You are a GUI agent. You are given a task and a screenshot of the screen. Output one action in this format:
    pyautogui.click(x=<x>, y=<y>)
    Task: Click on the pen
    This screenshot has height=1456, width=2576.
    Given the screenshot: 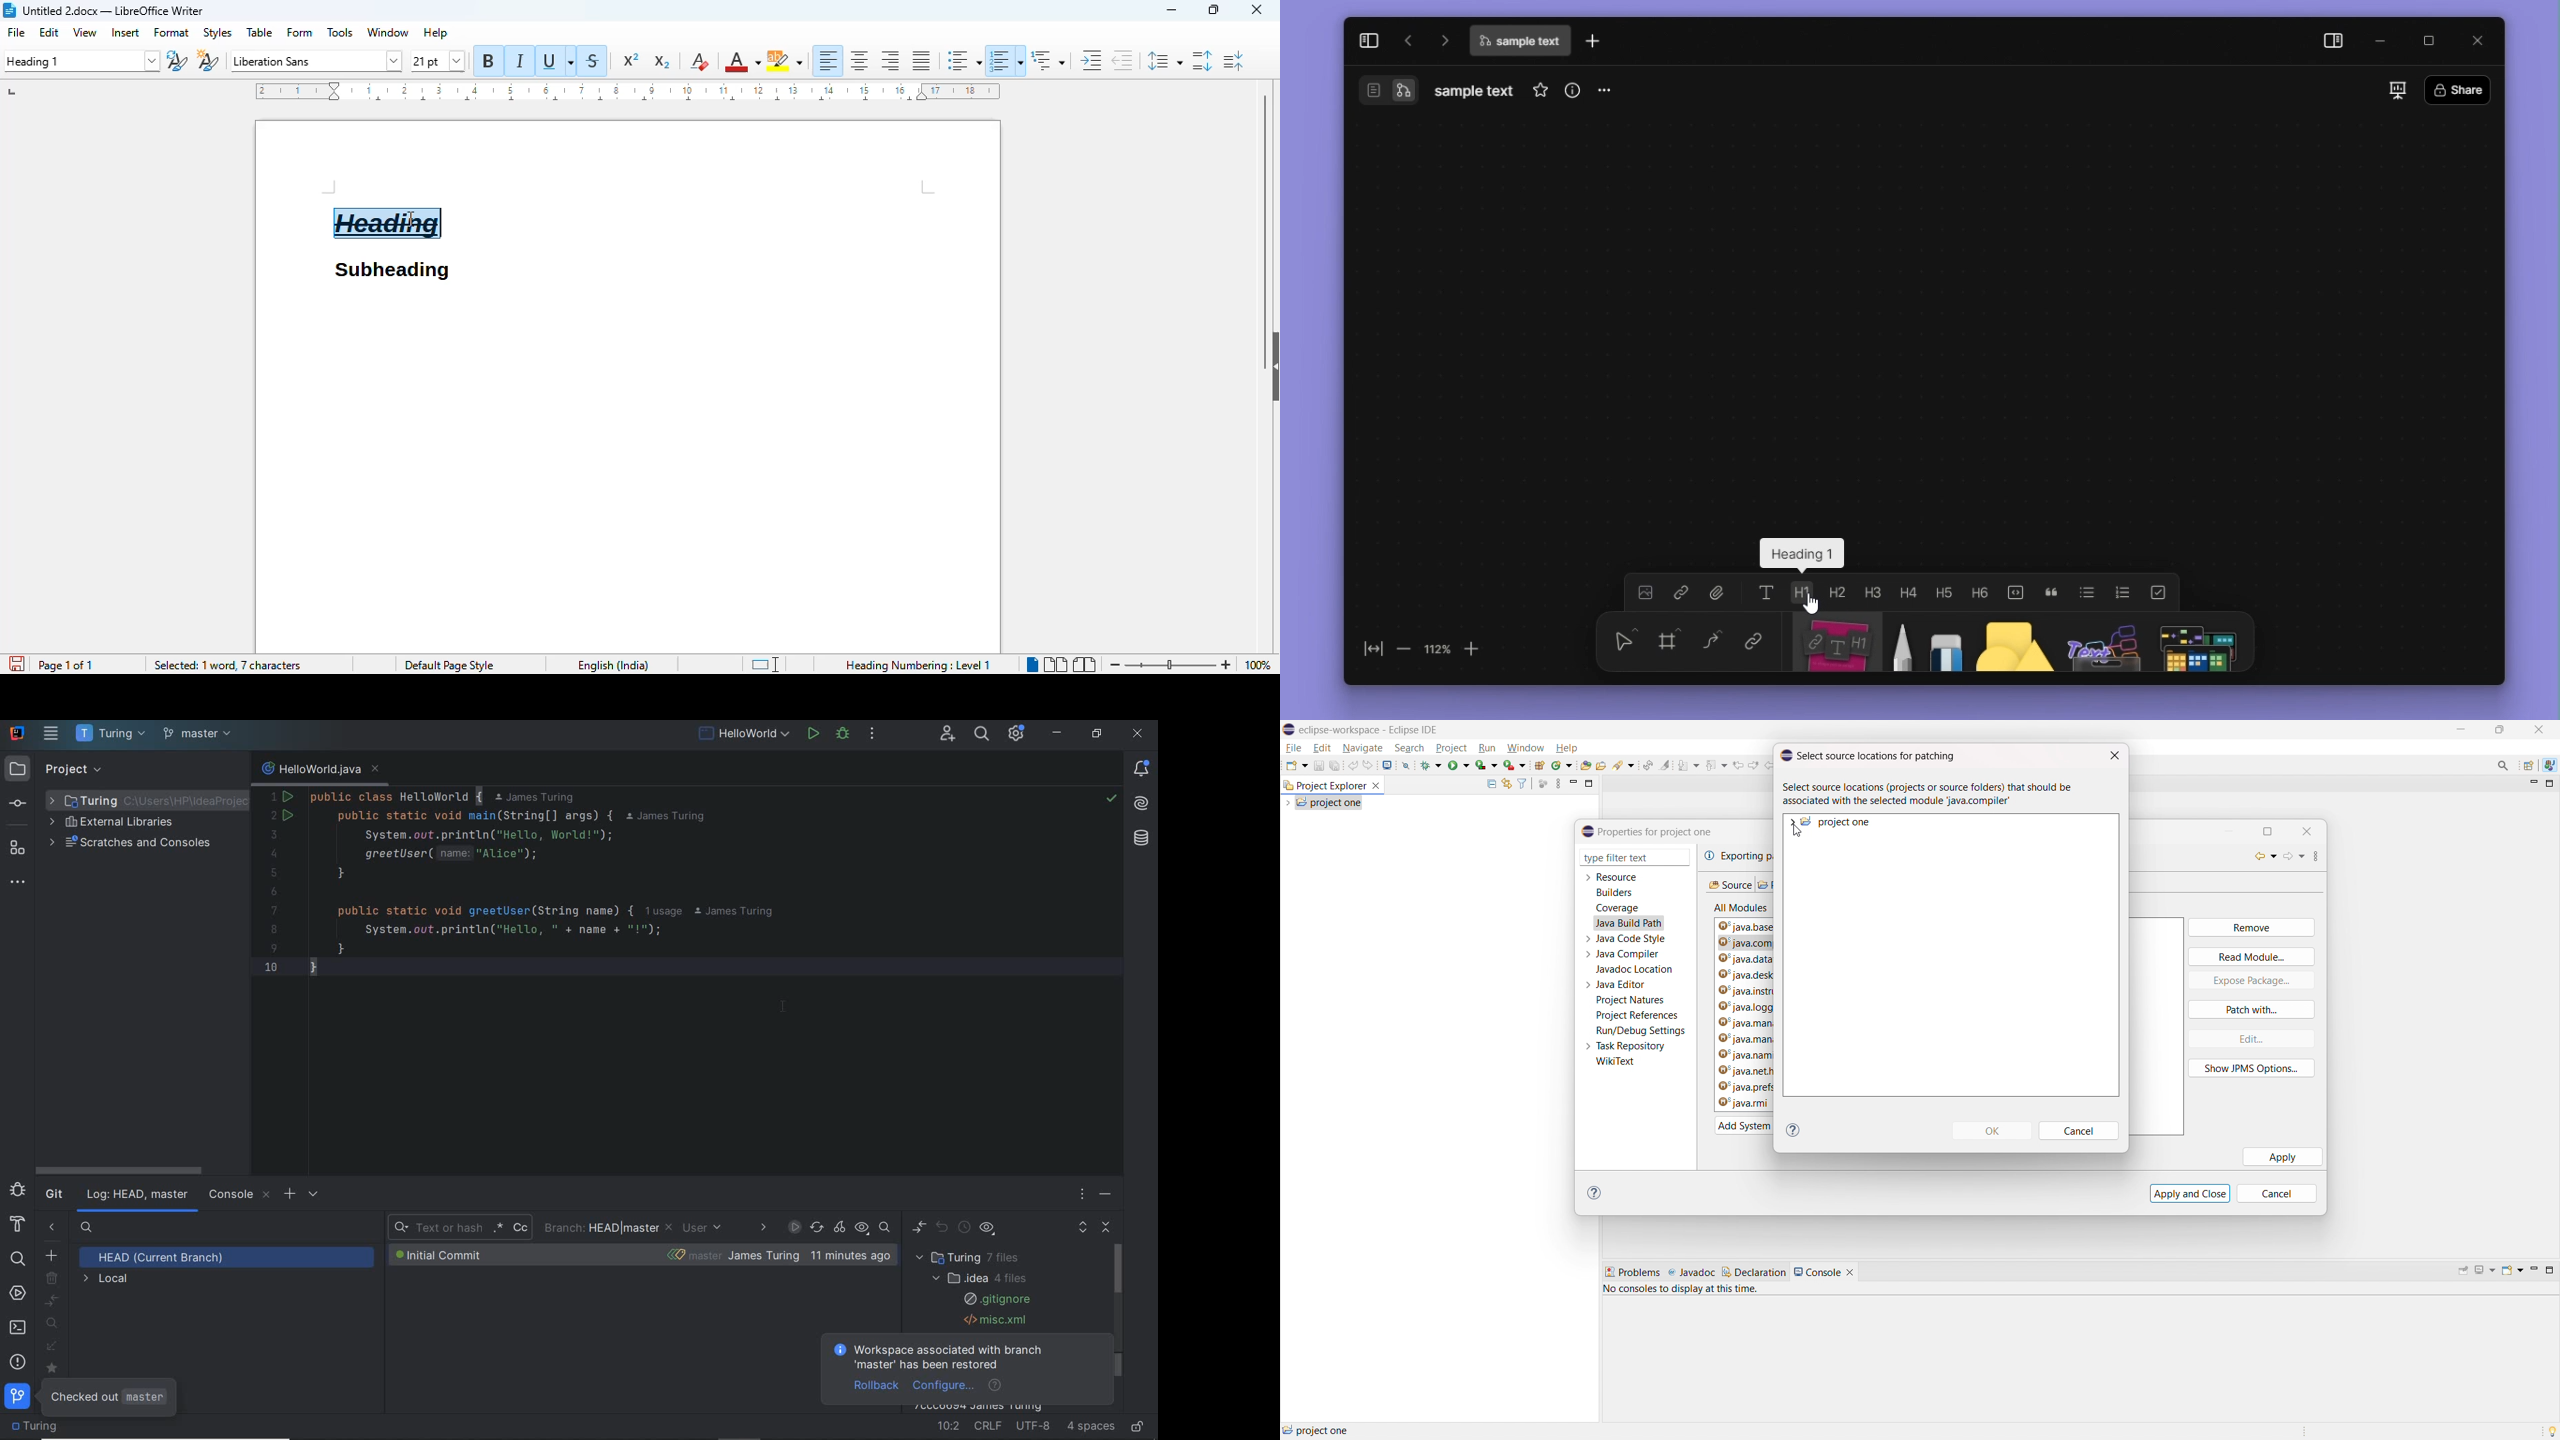 What is the action you would take?
    pyautogui.click(x=1905, y=642)
    